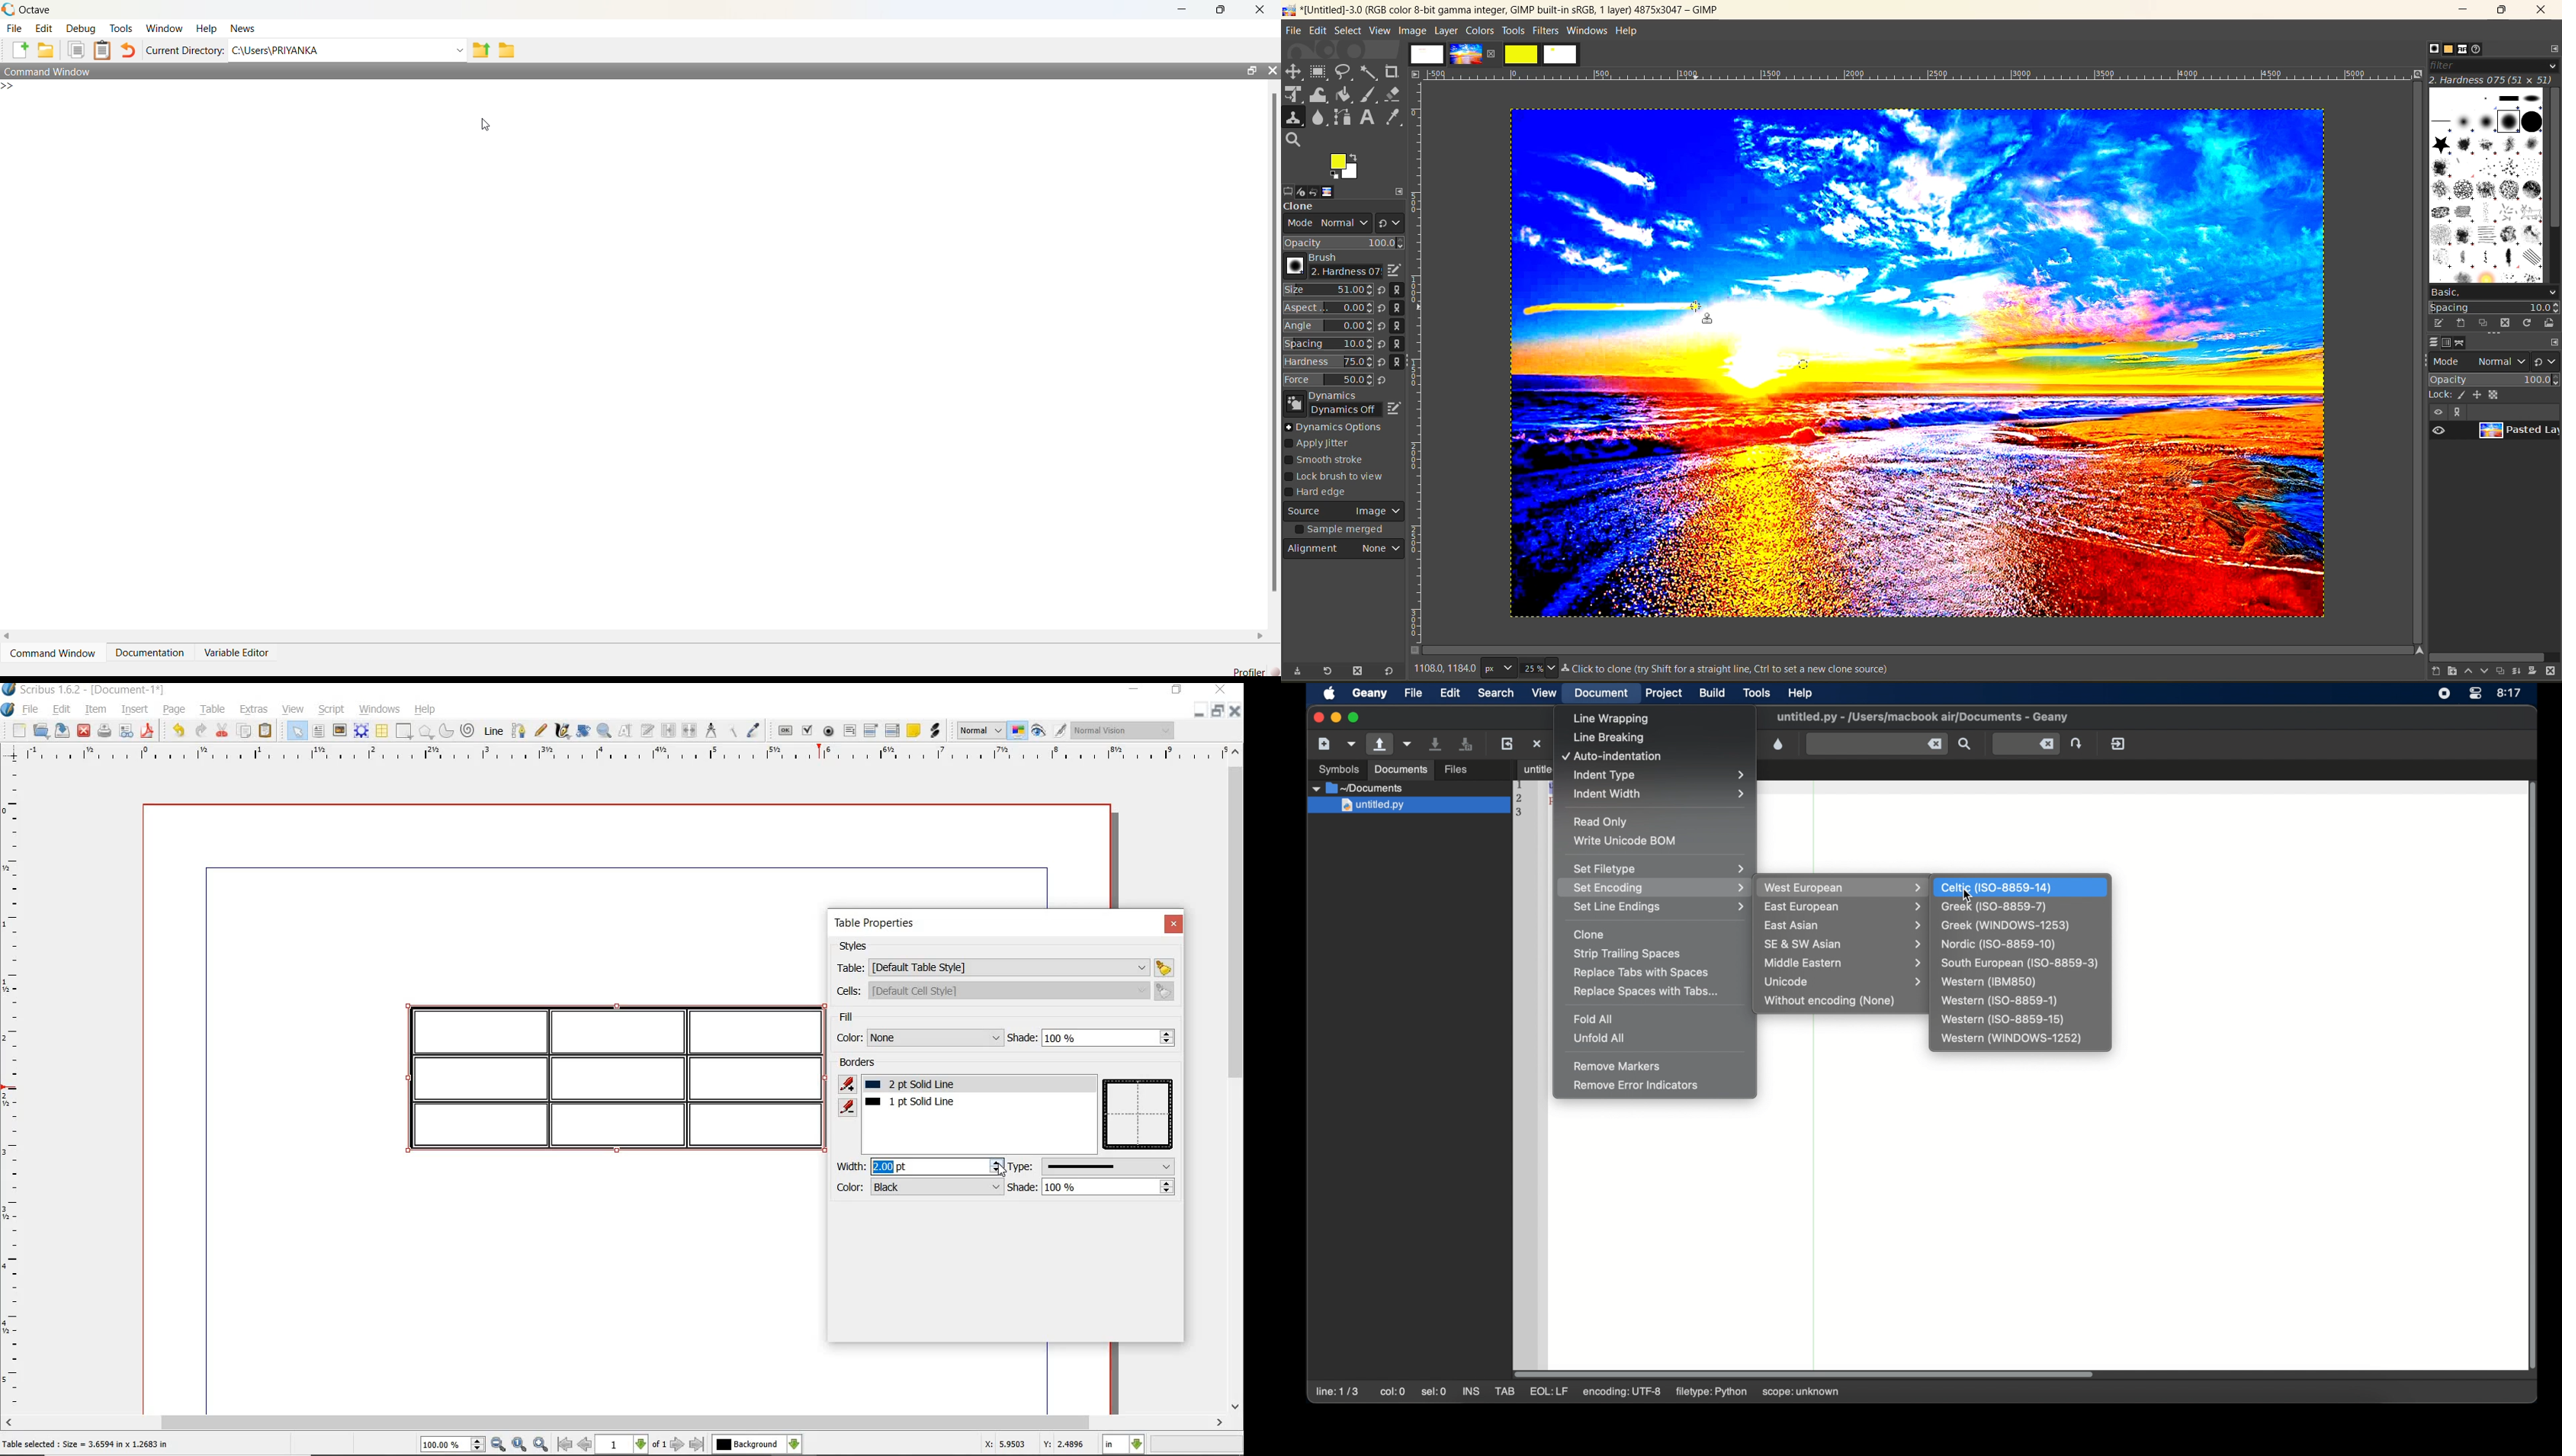  Describe the element at coordinates (2429, 48) in the screenshot. I see `brushes` at that location.